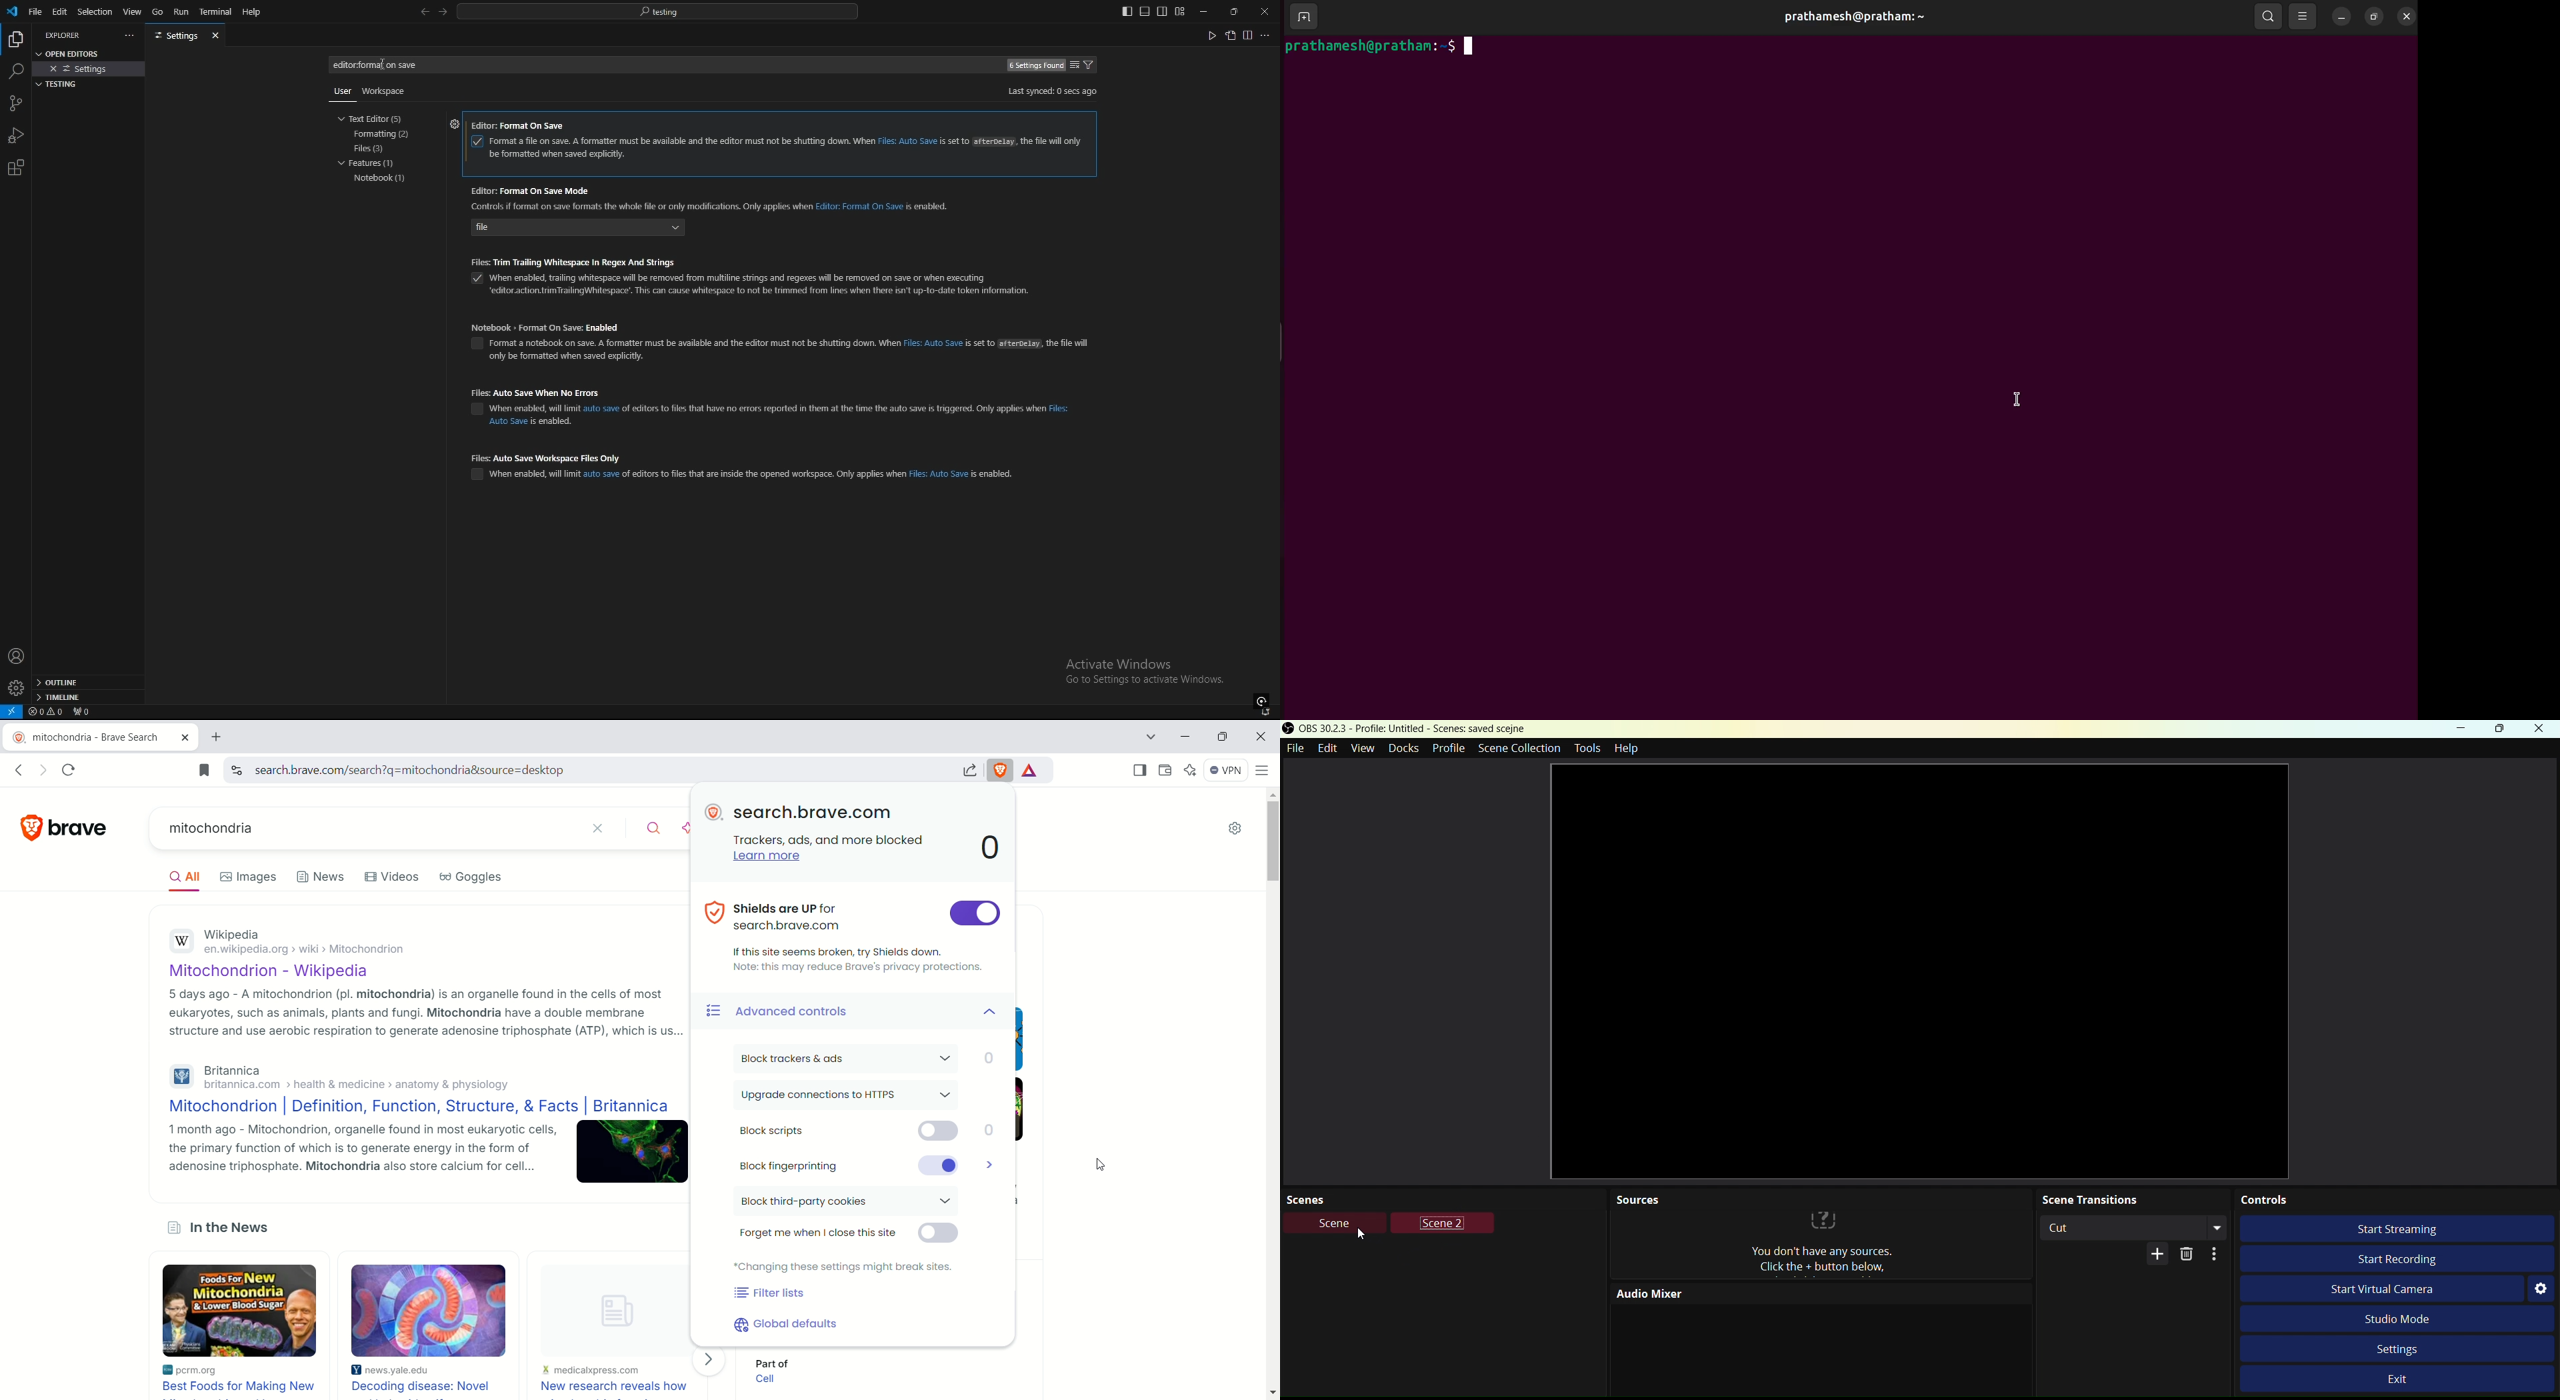  Describe the element at coordinates (782, 327) in the screenshot. I see `notebook format on save` at that location.